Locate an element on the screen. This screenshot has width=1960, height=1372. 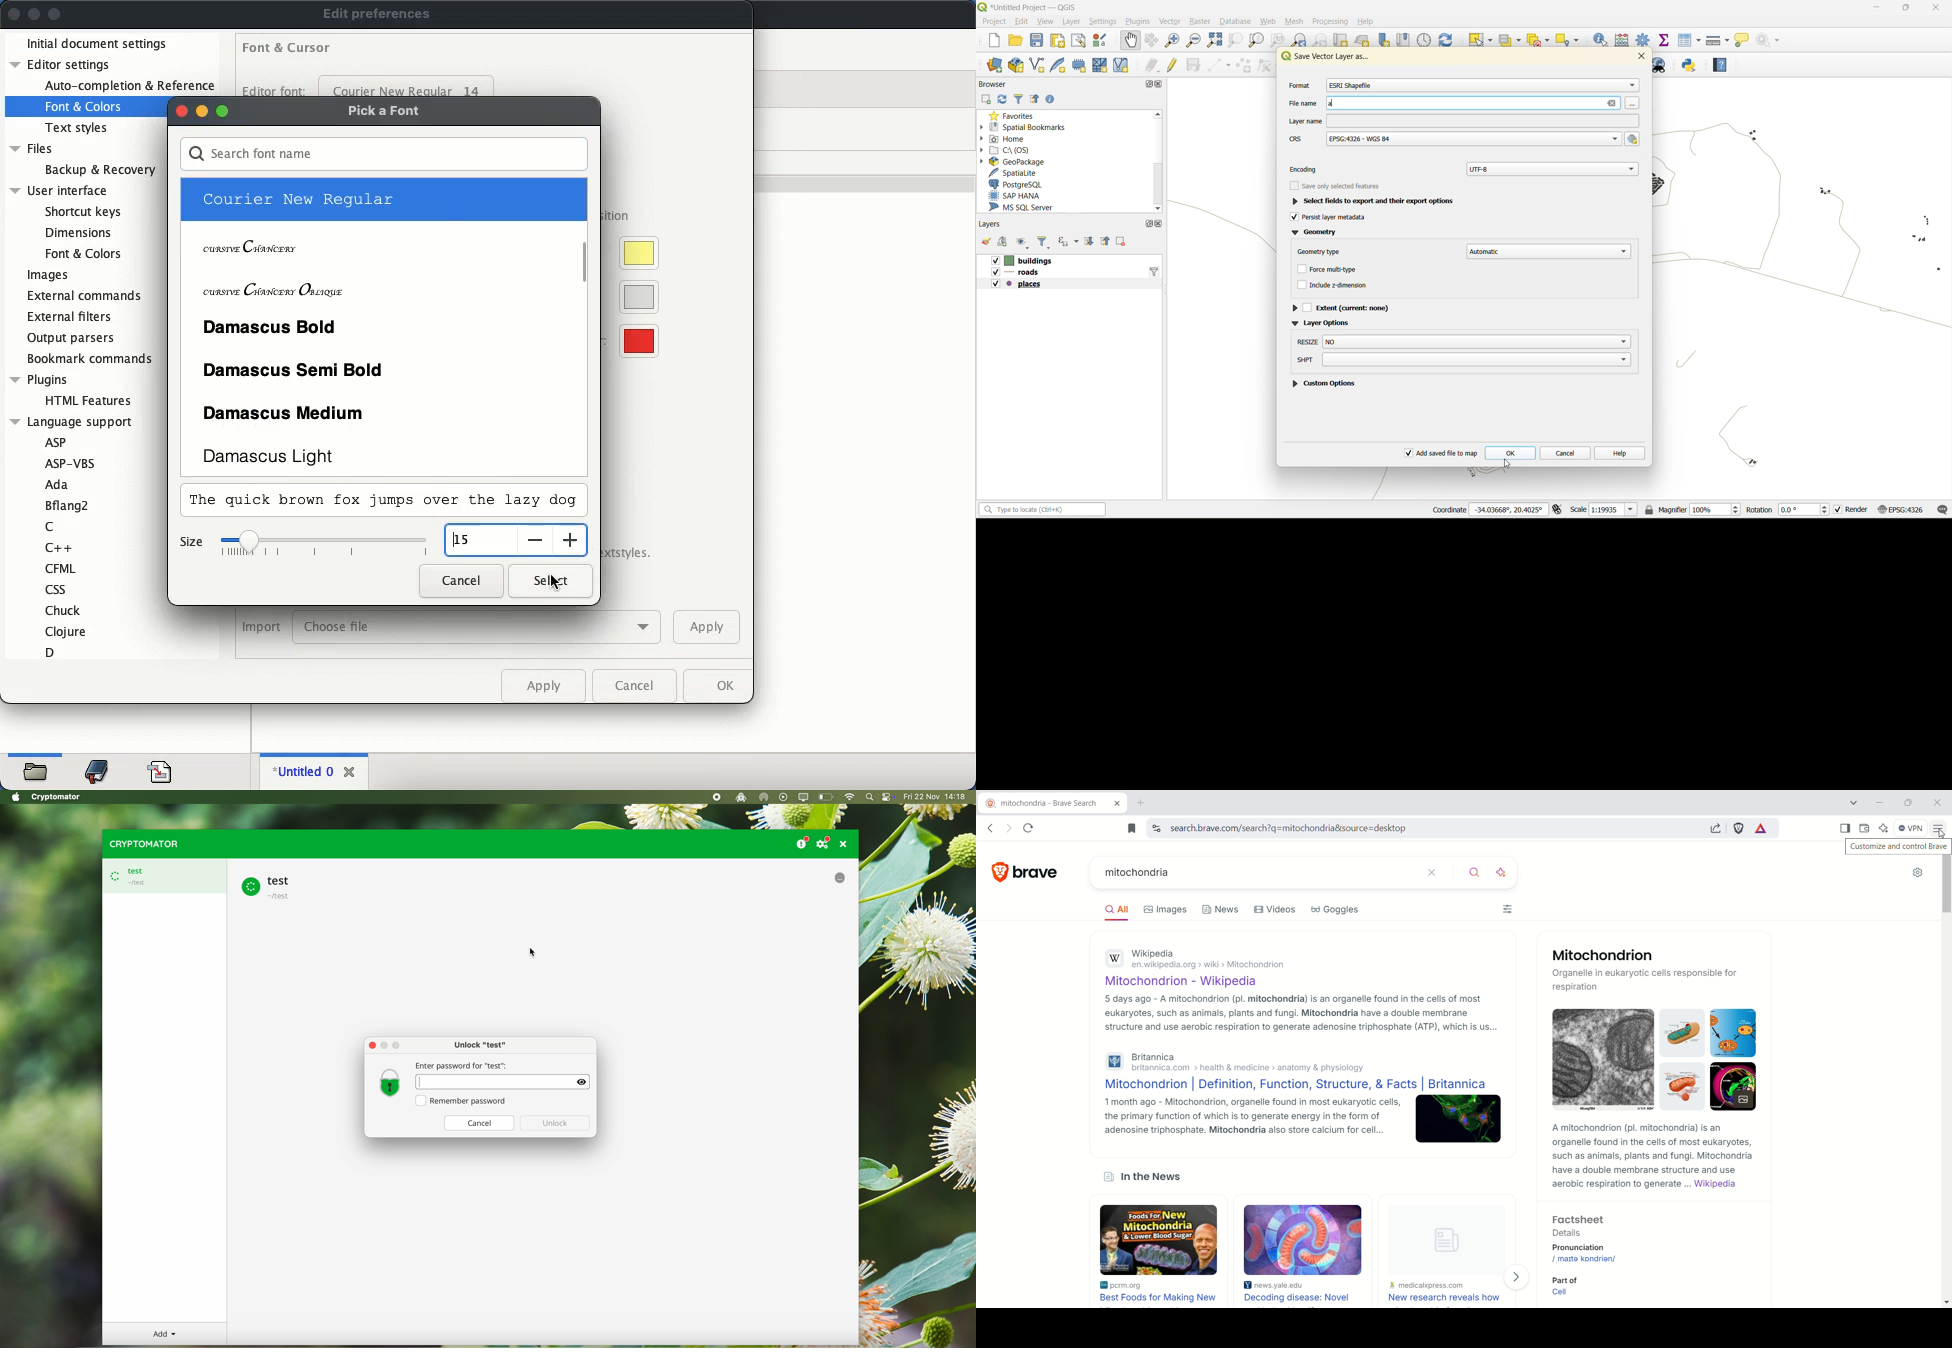
choose file  is located at coordinates (477, 628).